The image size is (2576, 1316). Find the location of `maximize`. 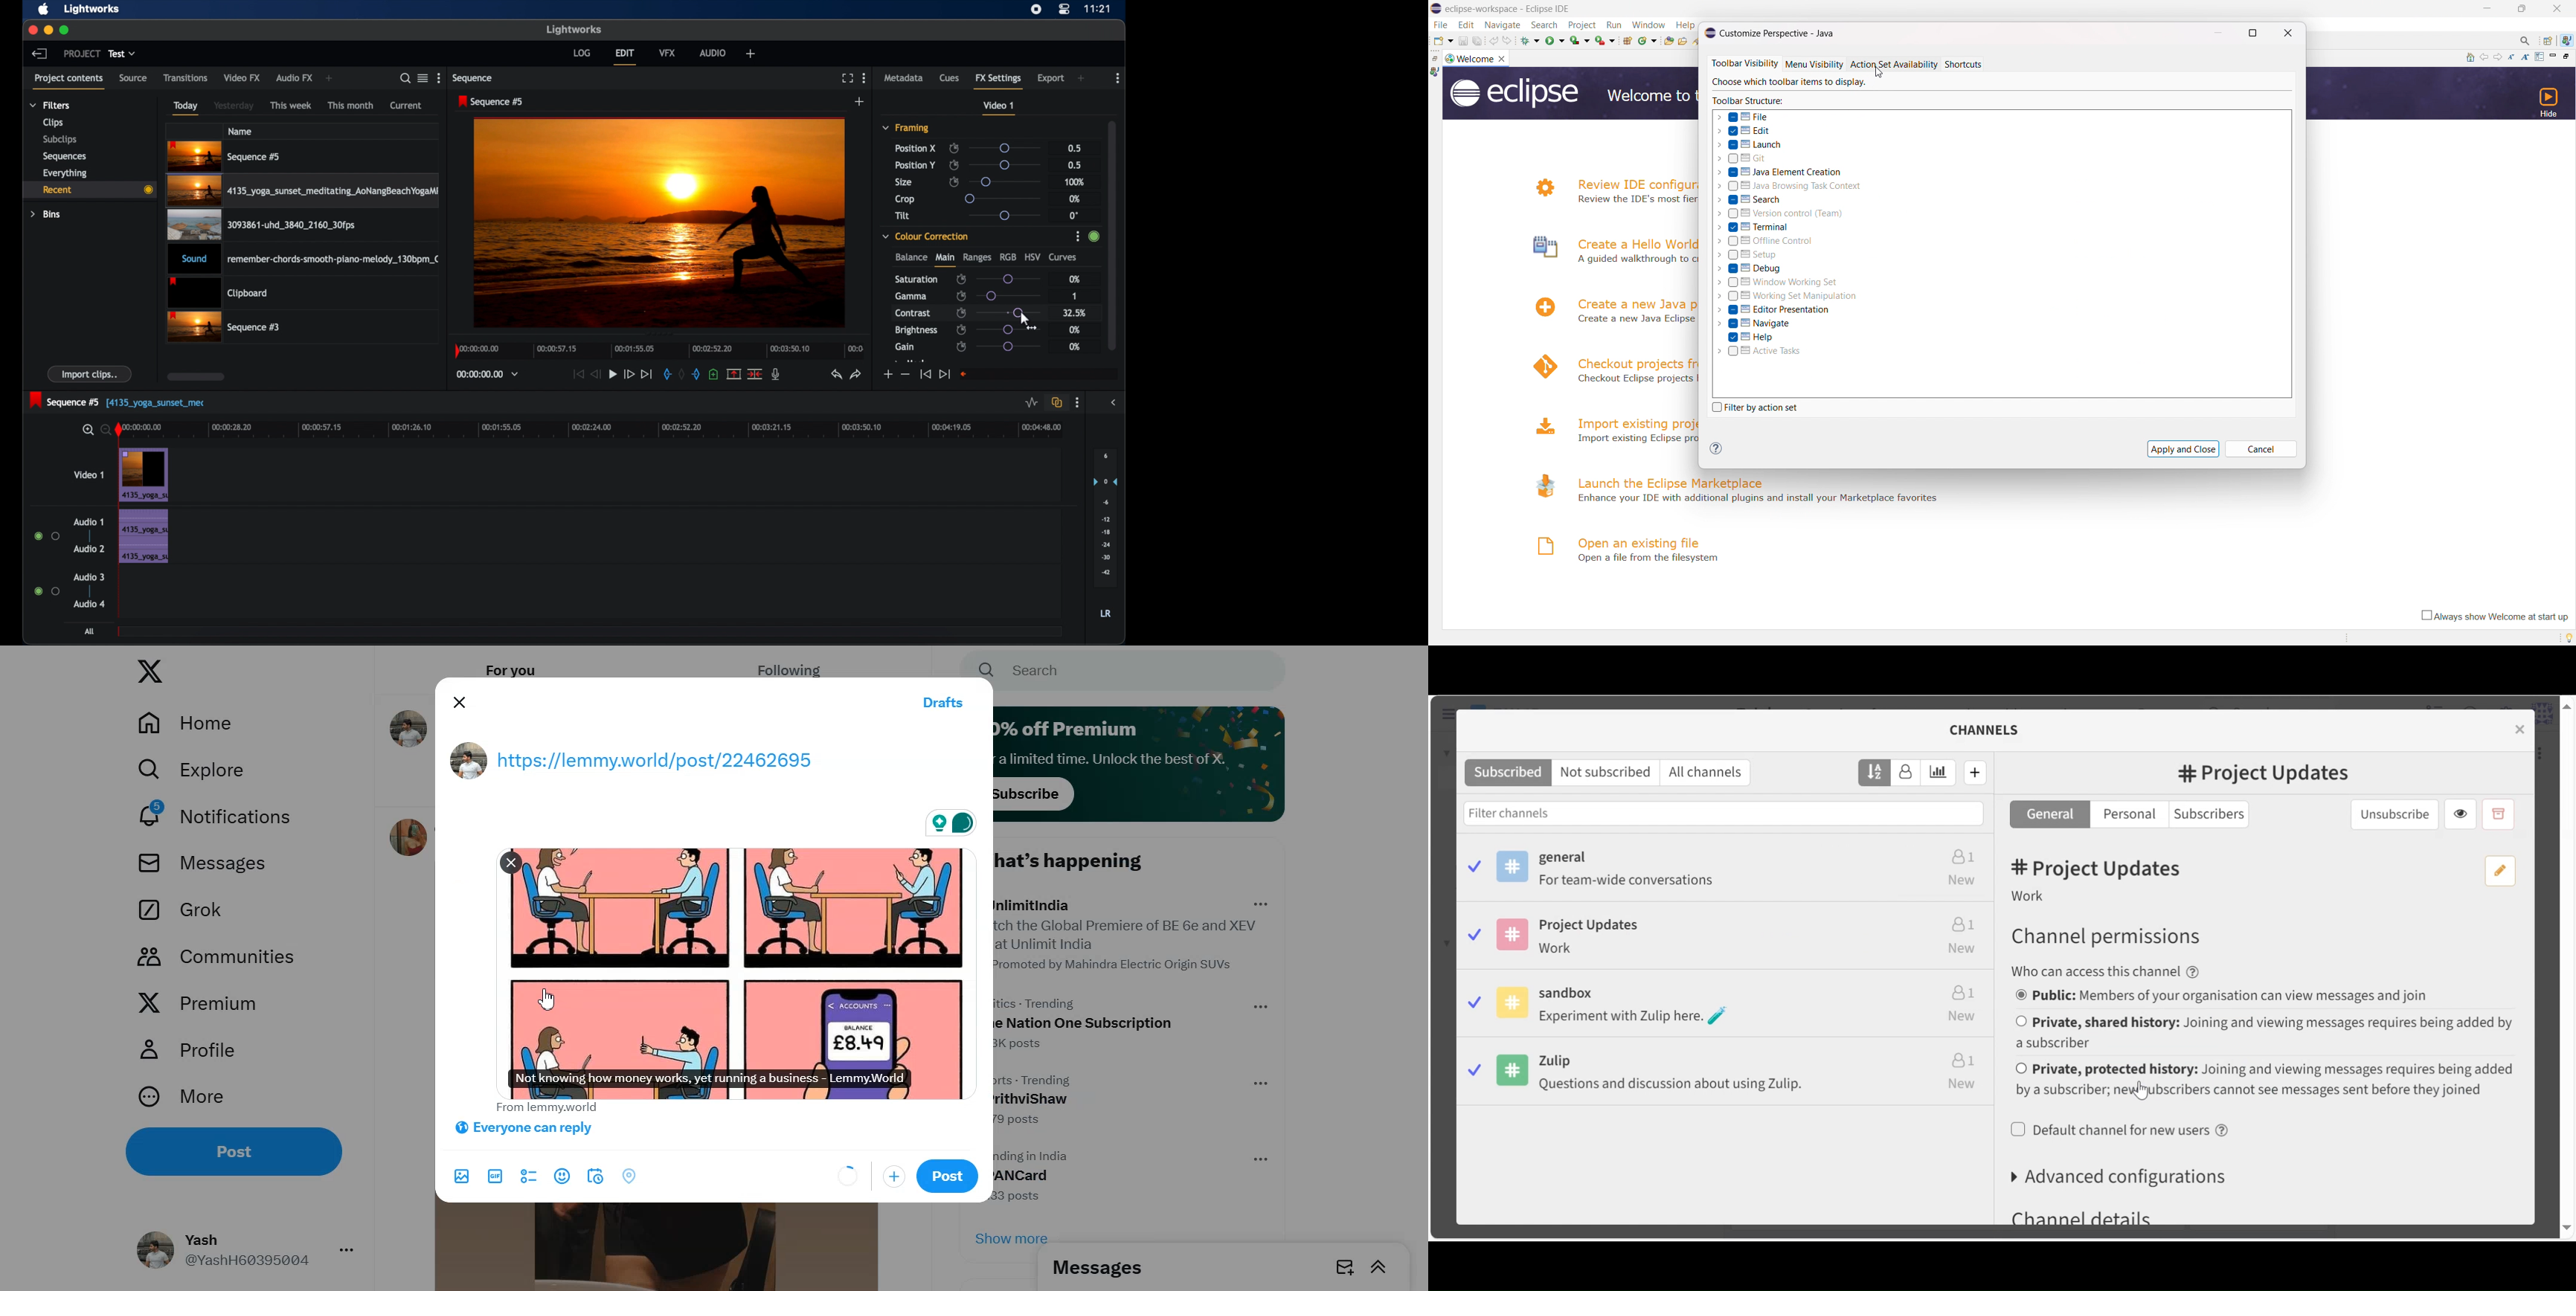

maximize is located at coordinates (65, 30).